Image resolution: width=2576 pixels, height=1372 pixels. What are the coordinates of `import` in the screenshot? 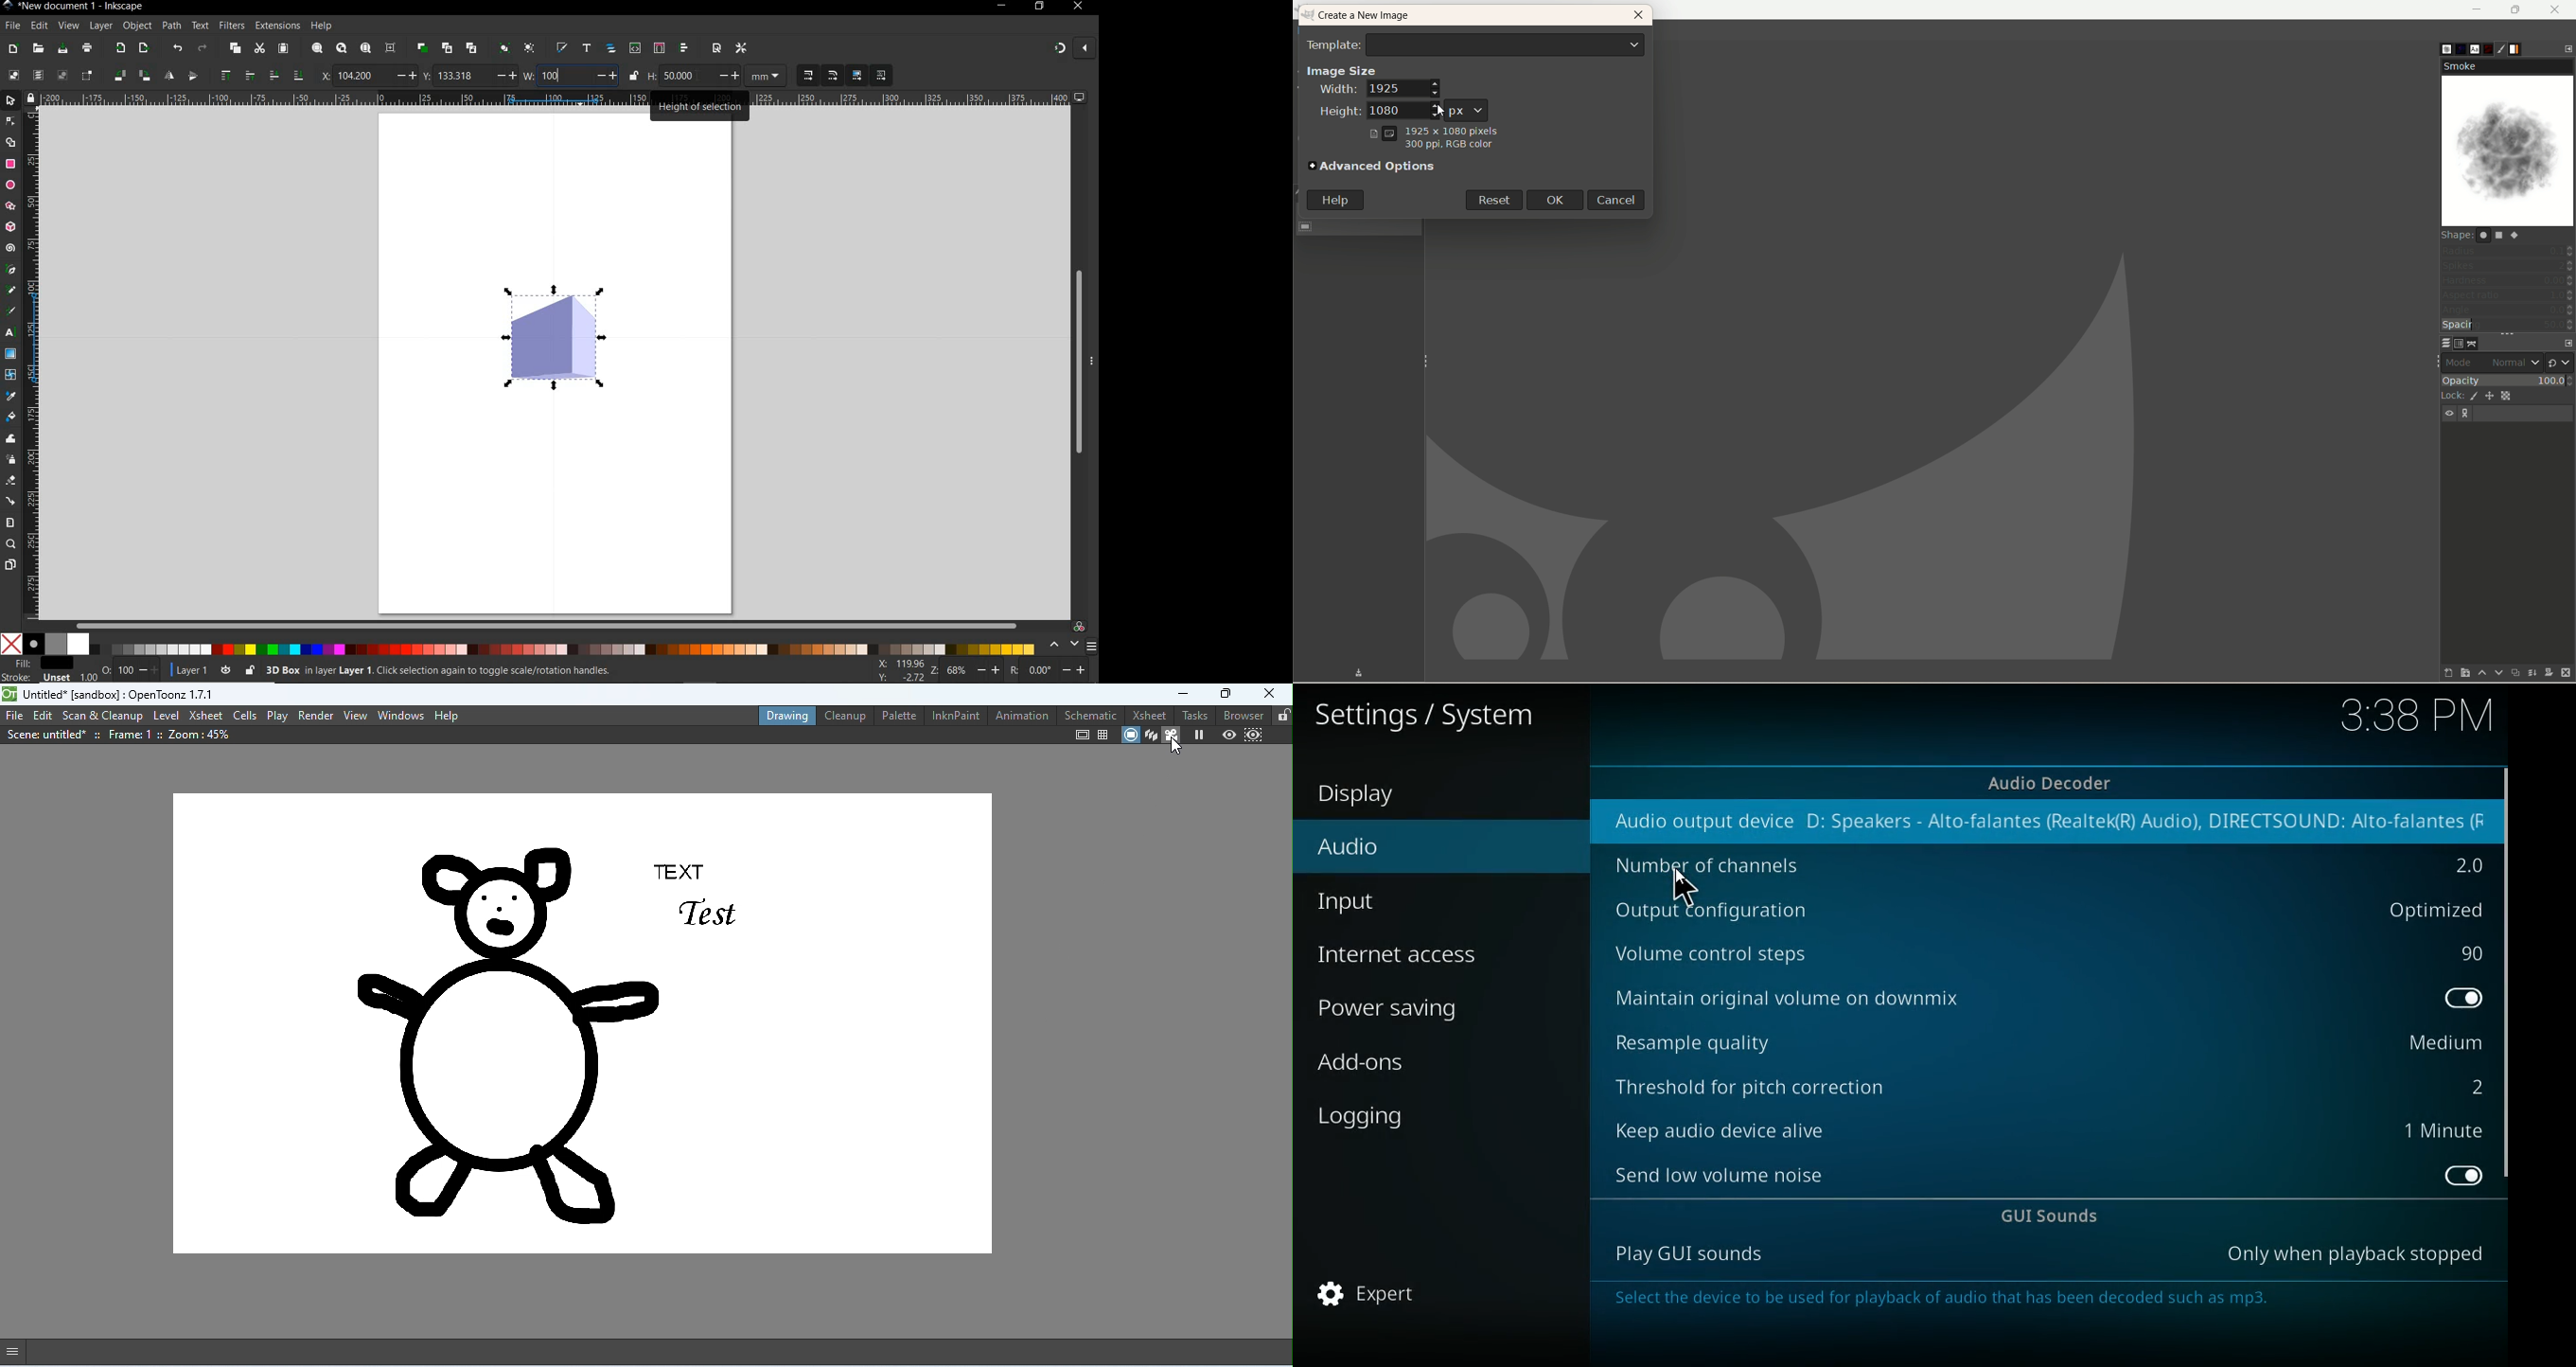 It's located at (120, 48).